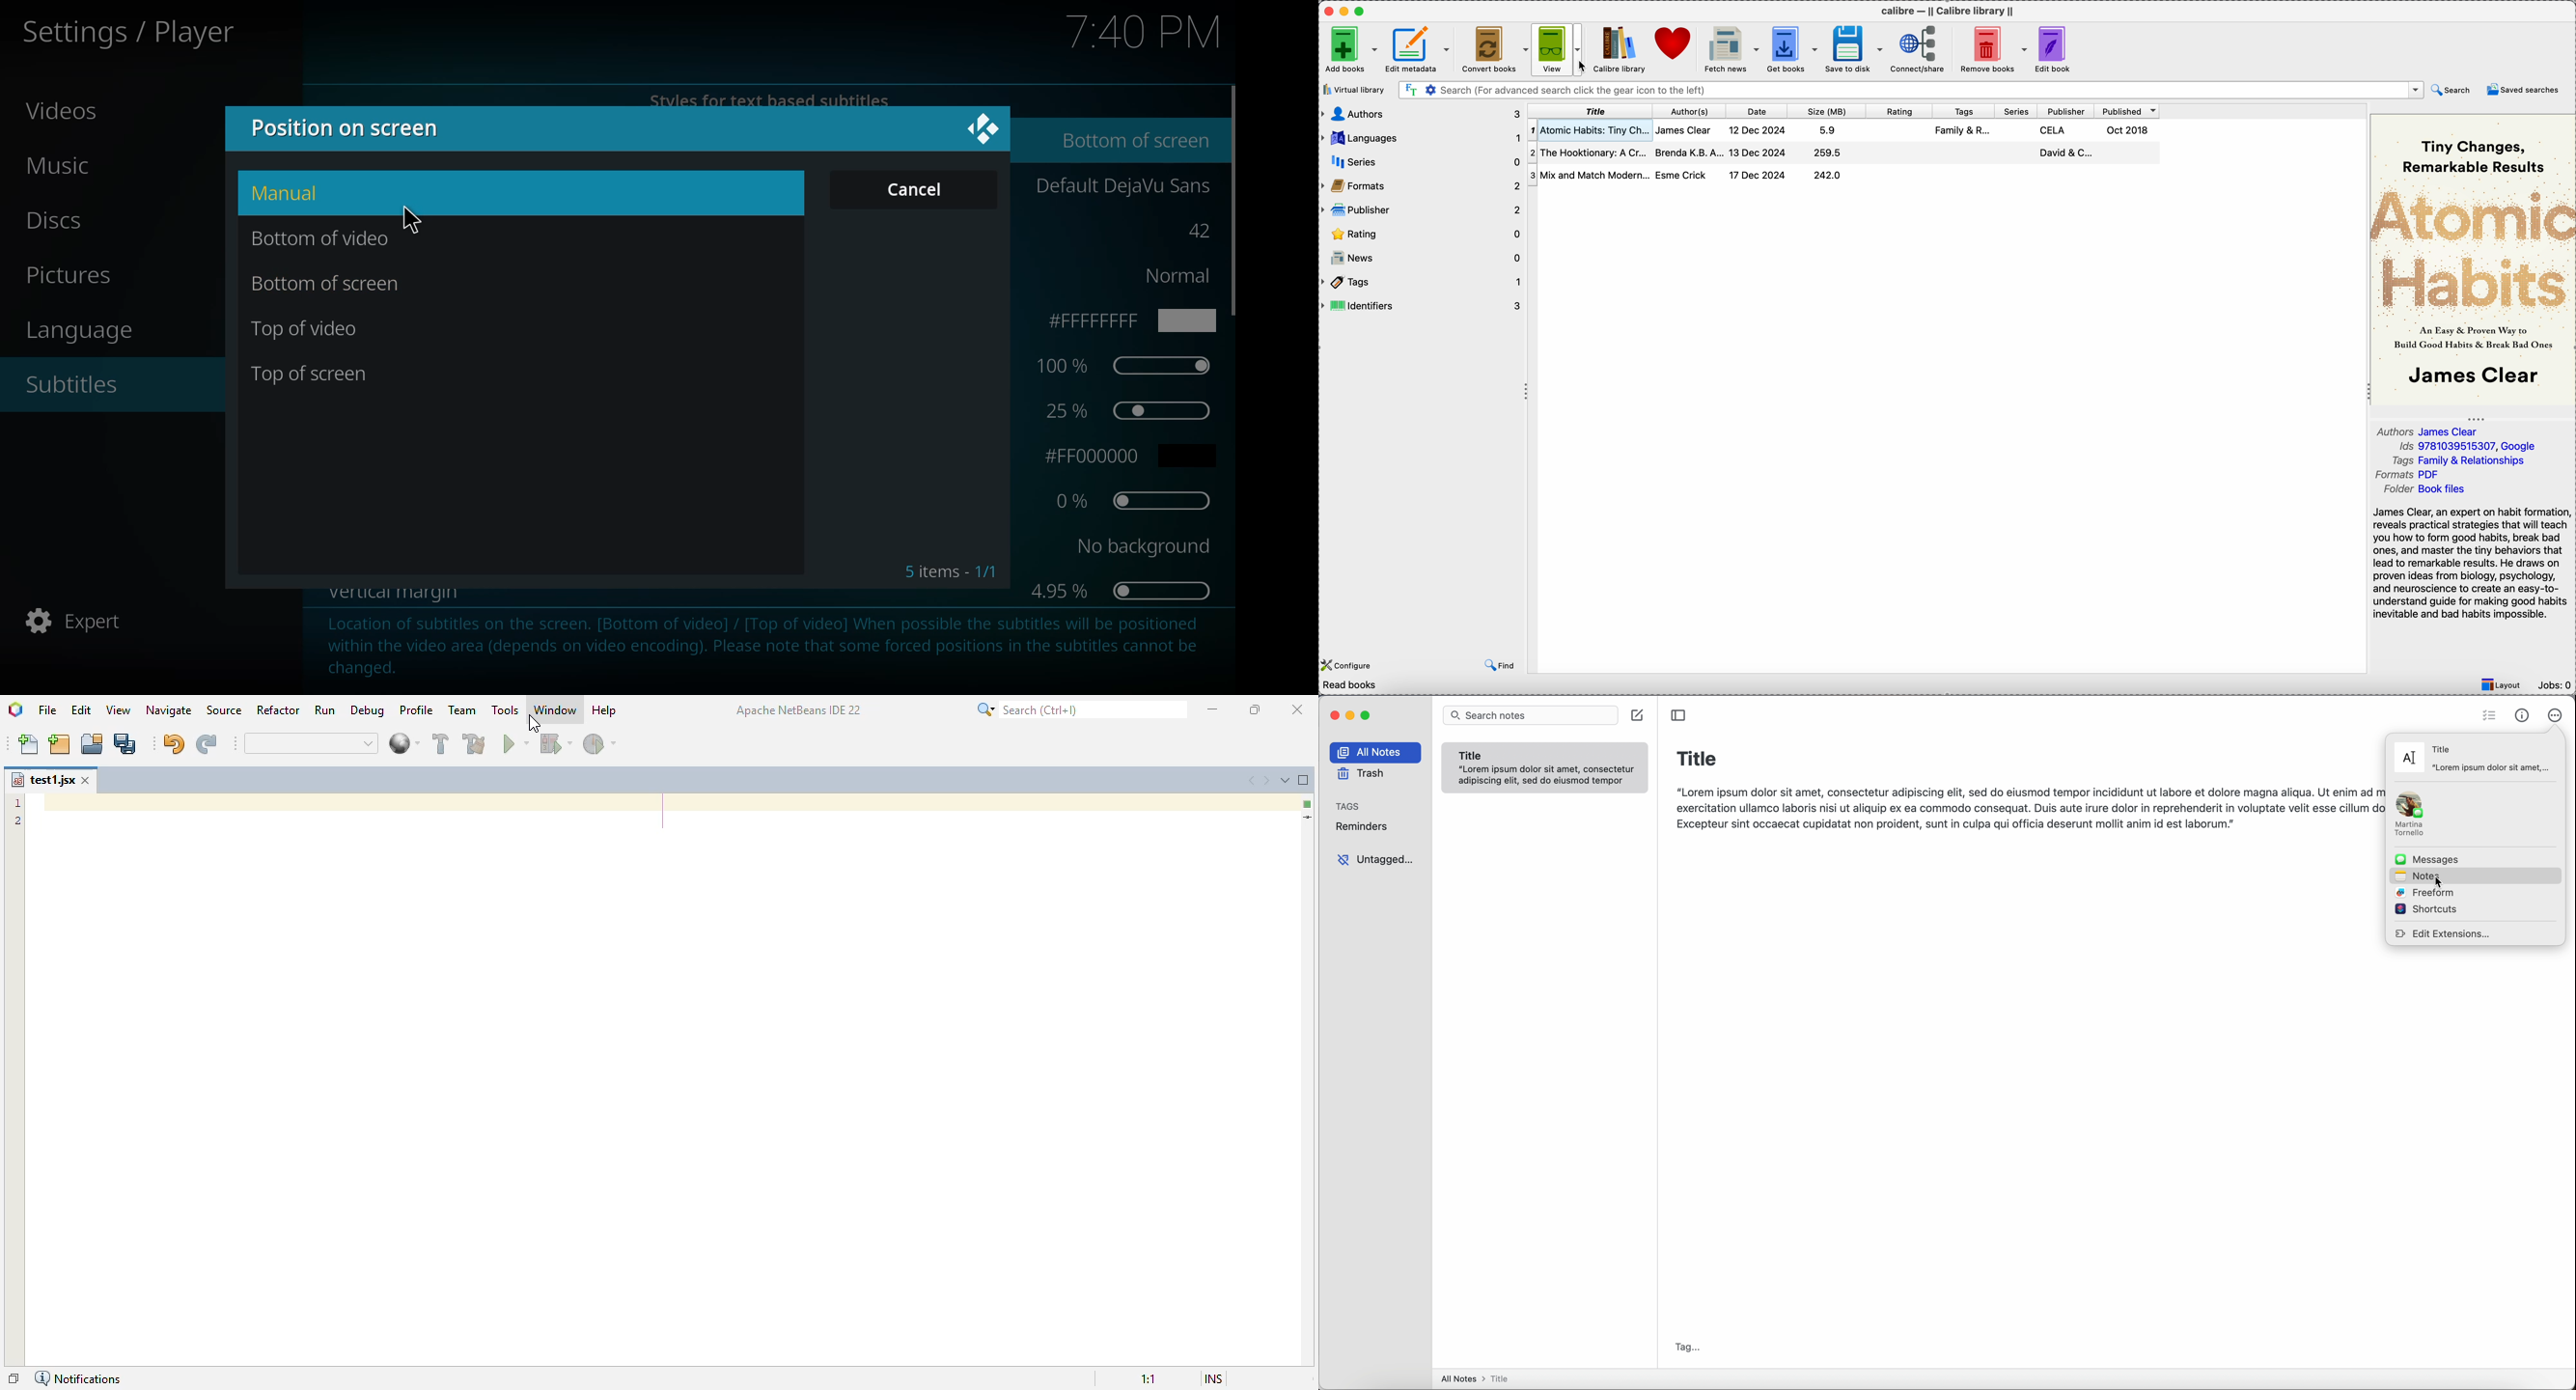 Image resolution: width=2576 pixels, height=1400 pixels. I want to click on manual, so click(288, 193).